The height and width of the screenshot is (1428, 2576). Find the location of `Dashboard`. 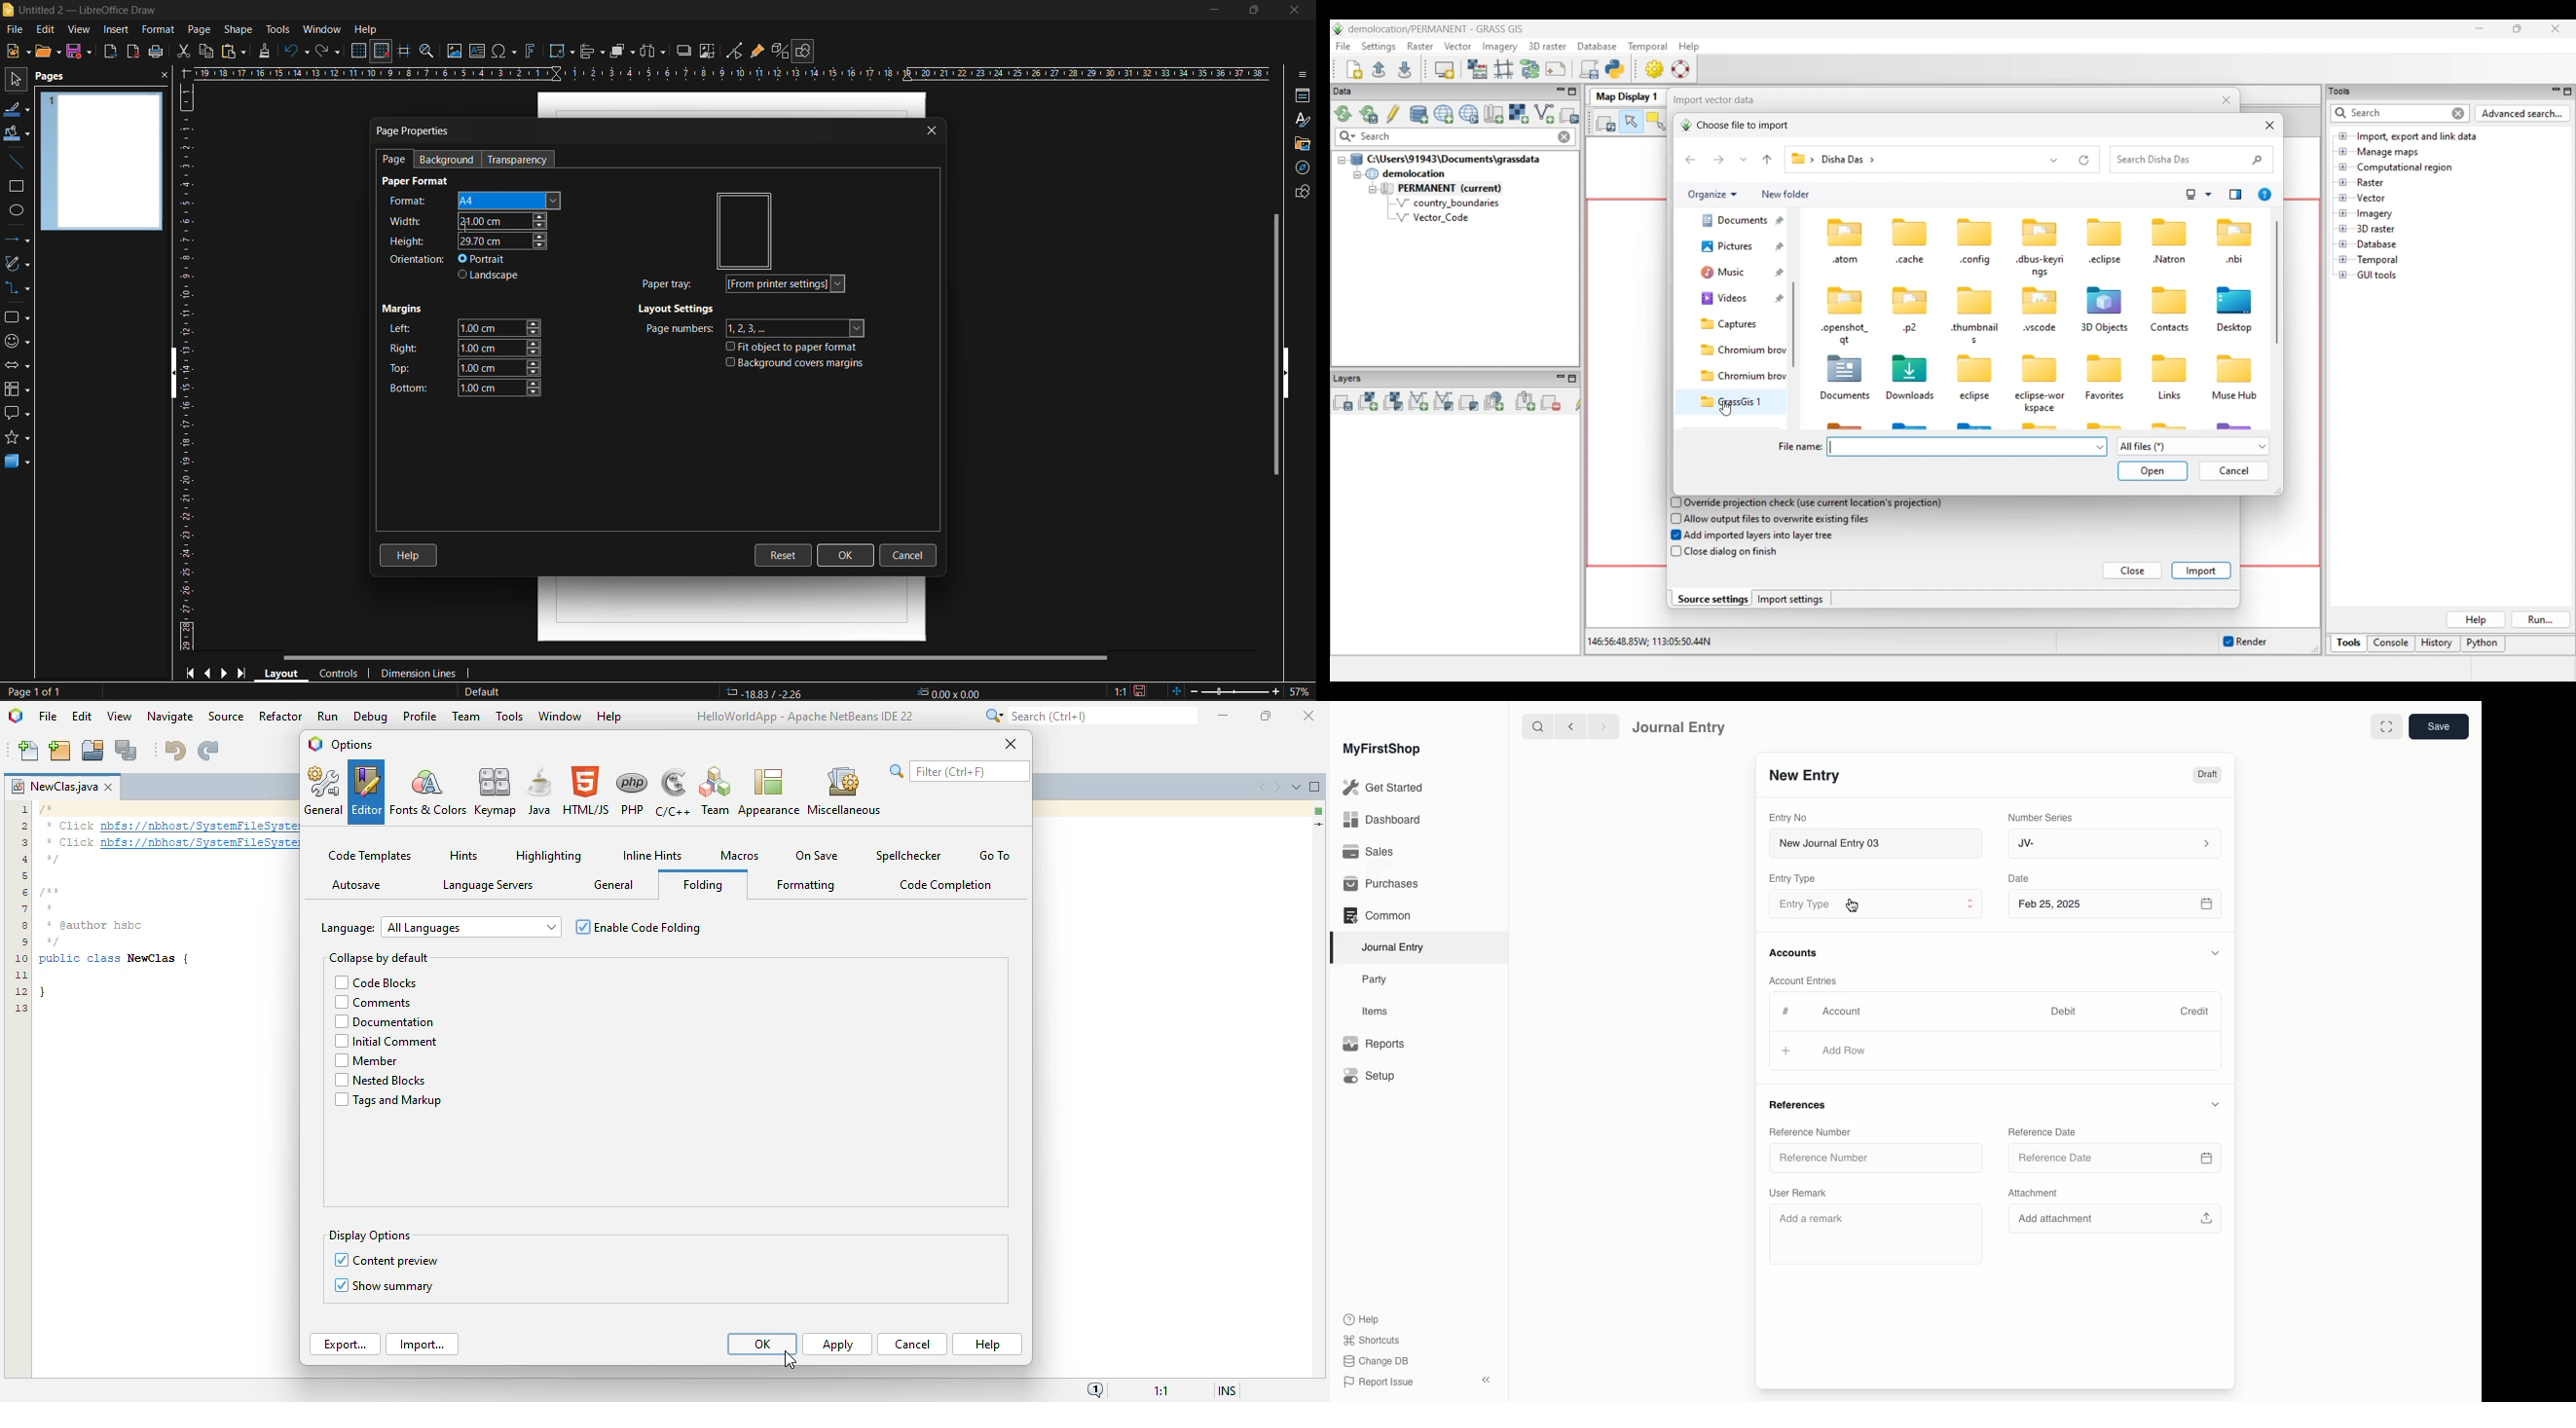

Dashboard is located at coordinates (1381, 819).